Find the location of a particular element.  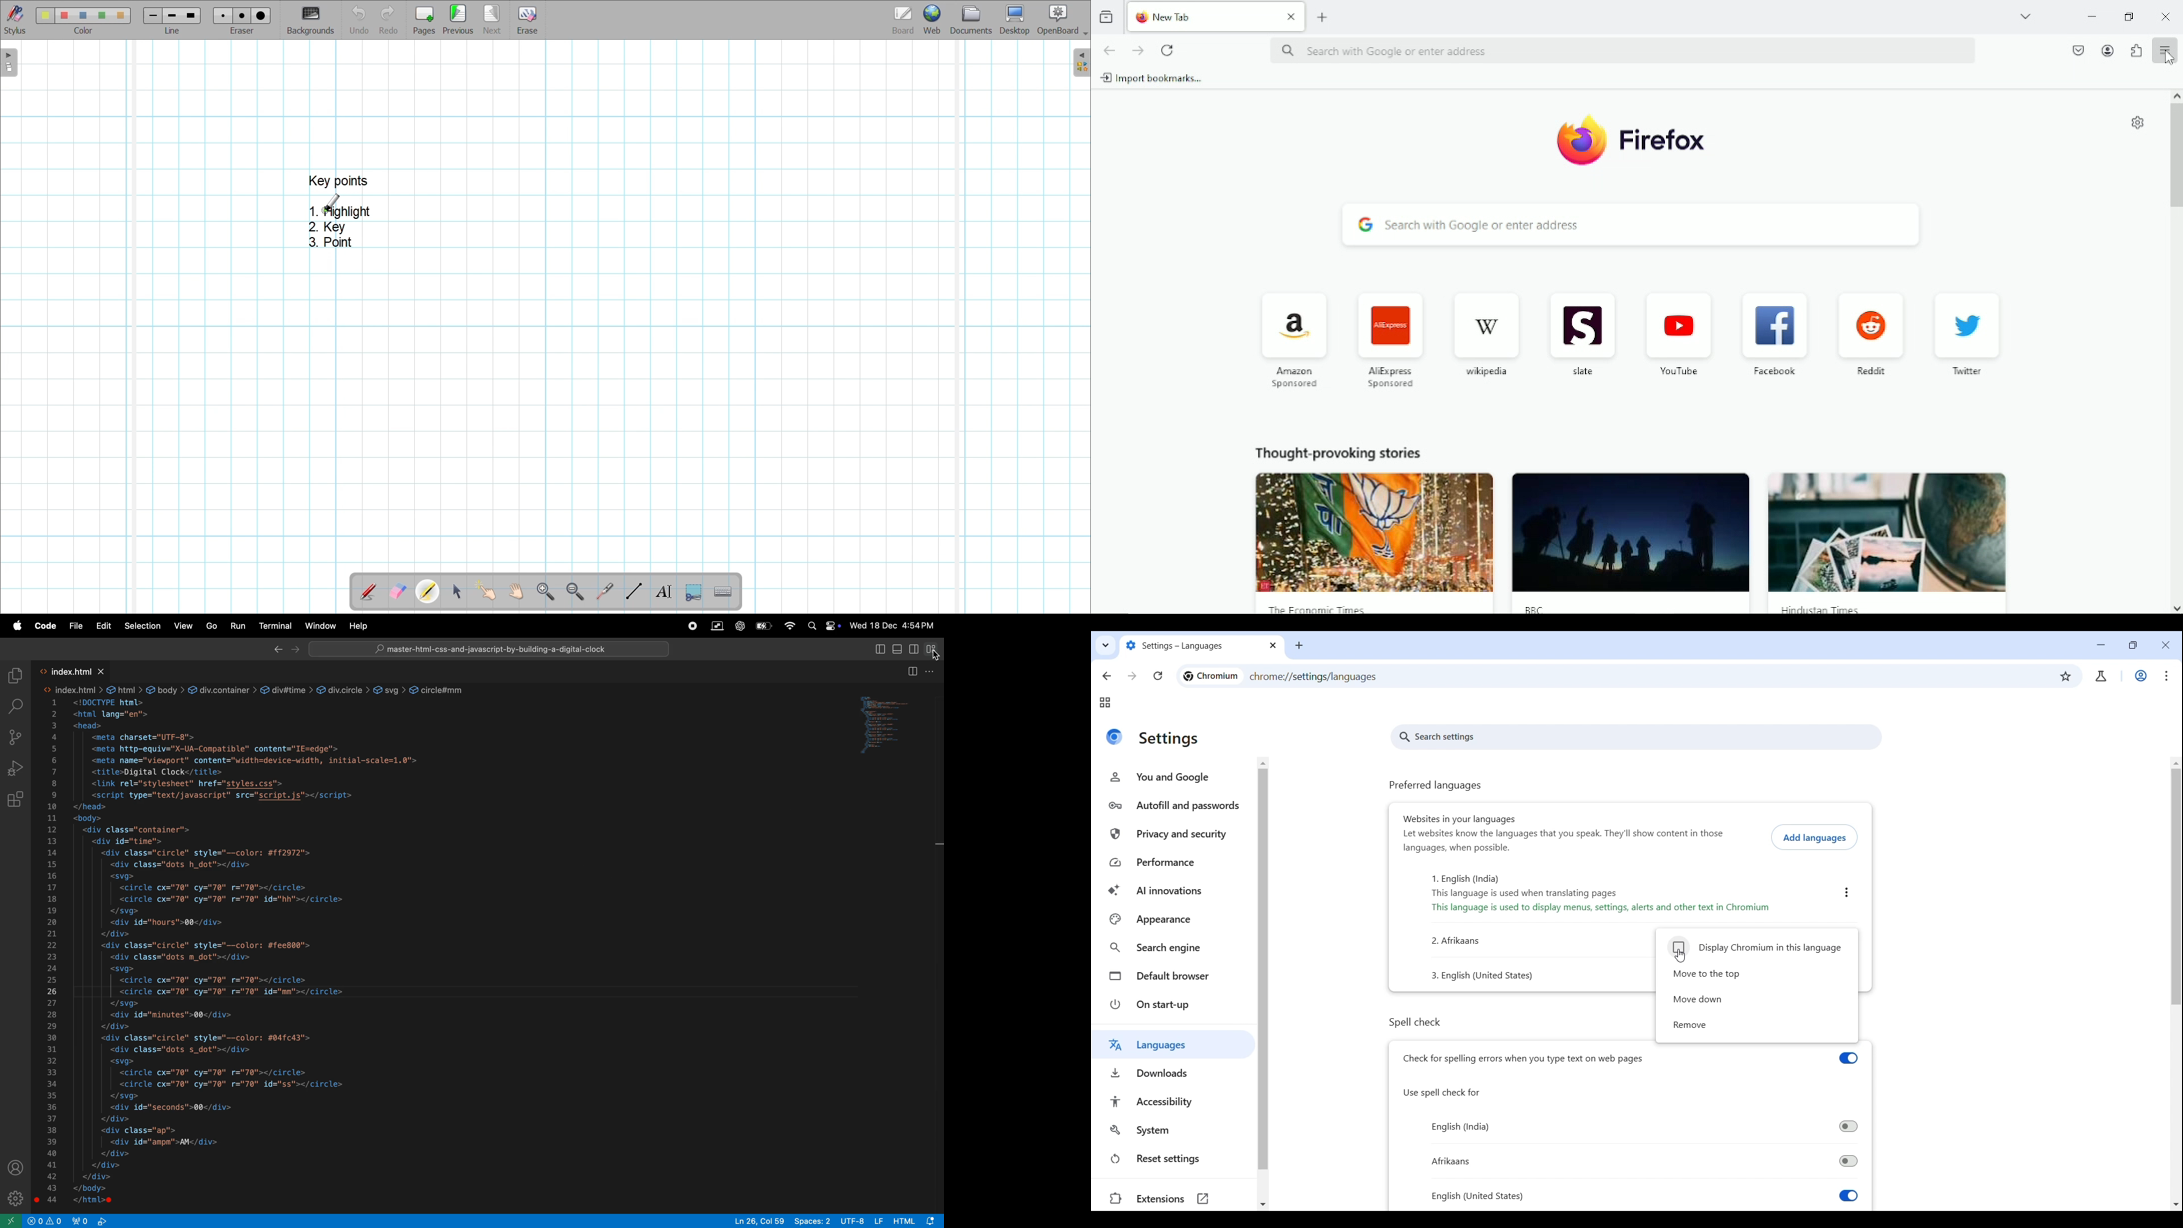

Toggle for spell check in Afrikaans is located at coordinates (1645, 1162).